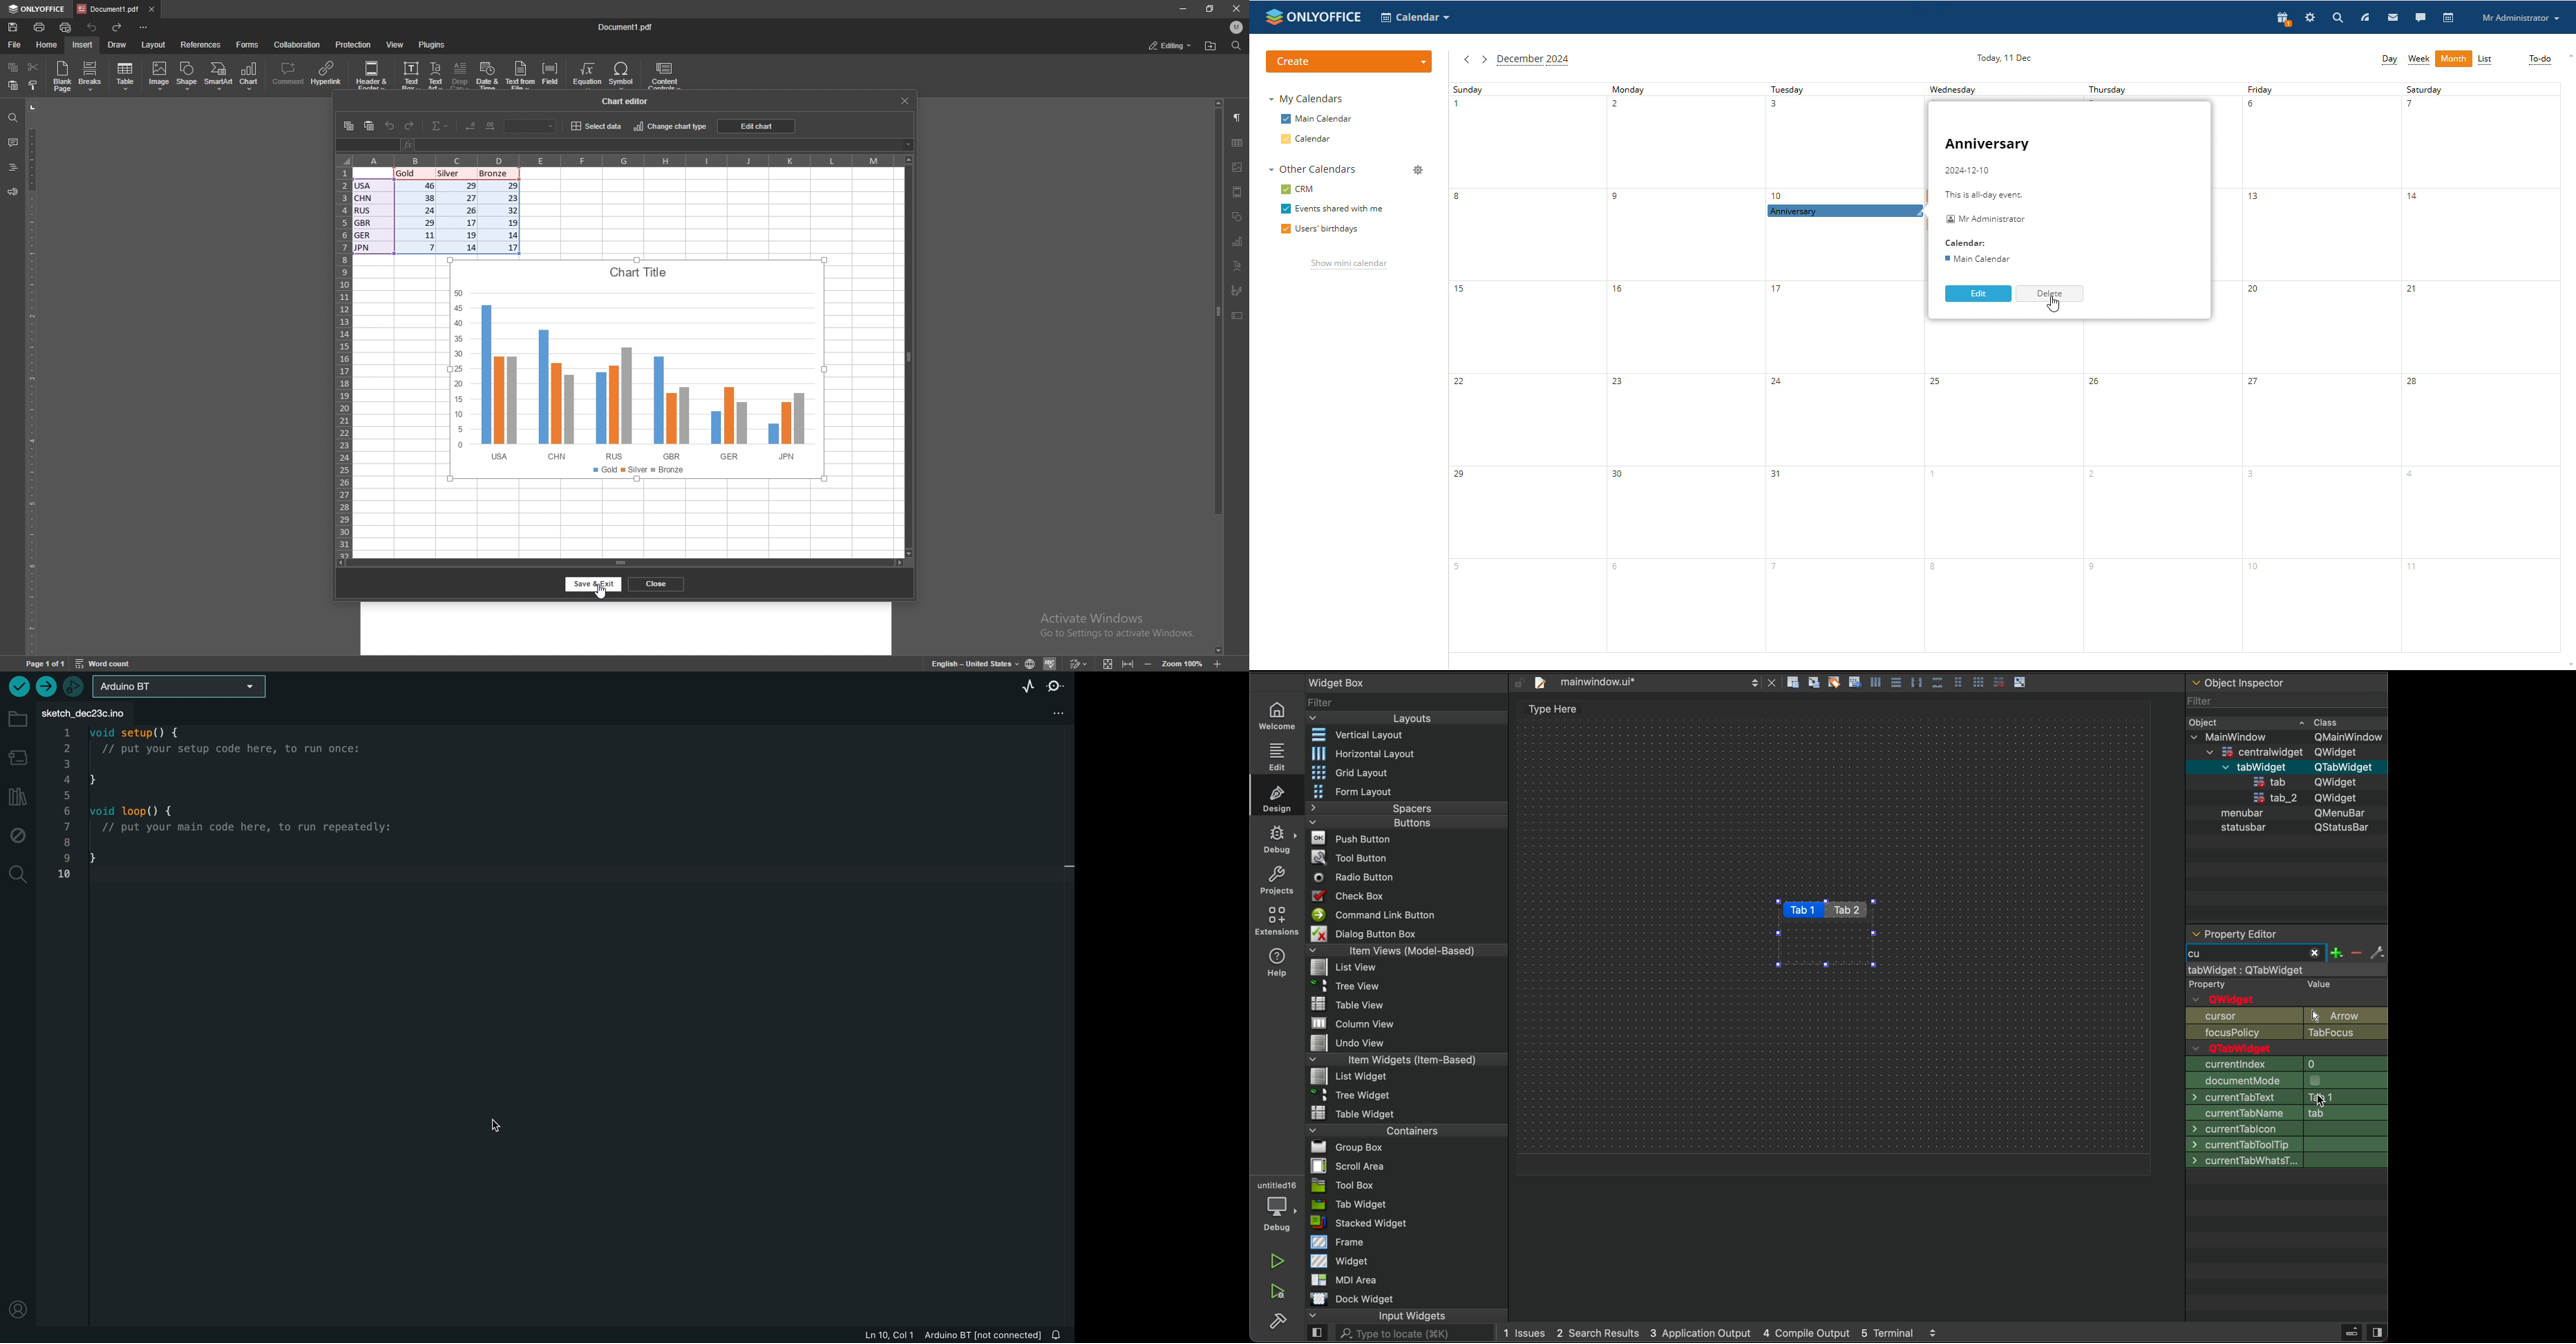 This screenshot has height=1344, width=2576. Describe the element at coordinates (2286, 781) in the screenshot. I see `statusbar QStatusBar` at that location.